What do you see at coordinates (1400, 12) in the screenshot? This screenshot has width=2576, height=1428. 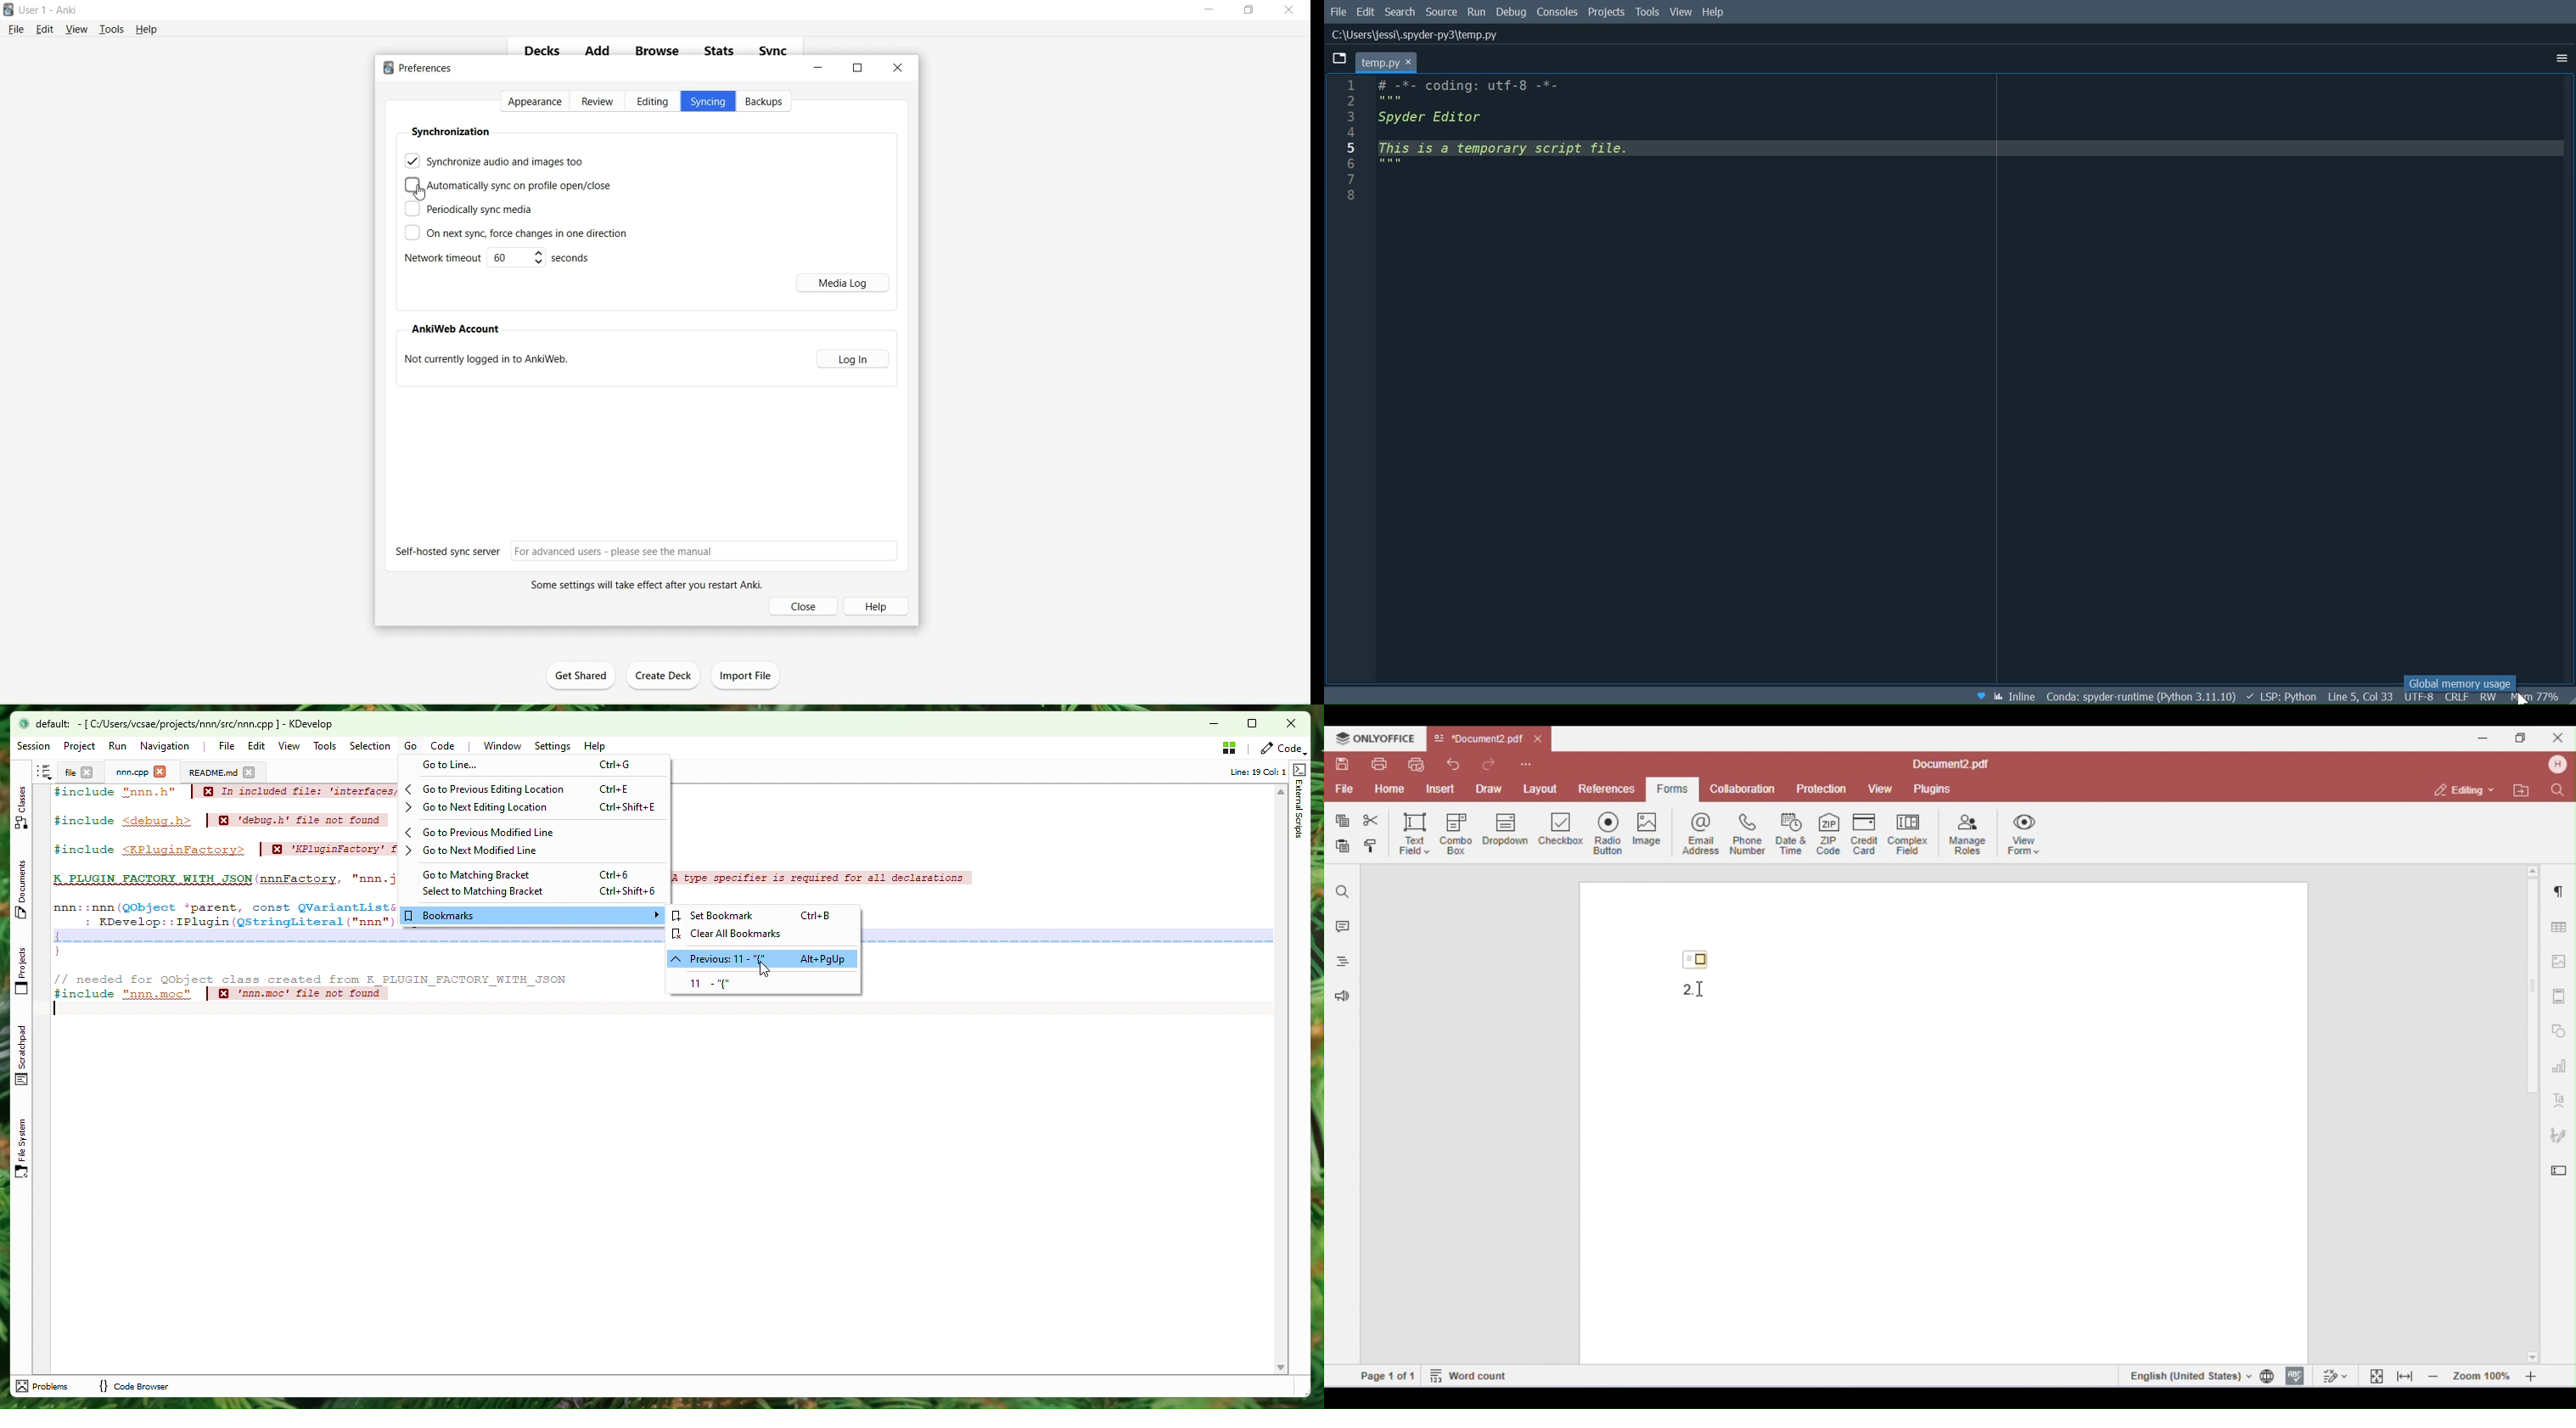 I see `Search` at bounding box center [1400, 12].